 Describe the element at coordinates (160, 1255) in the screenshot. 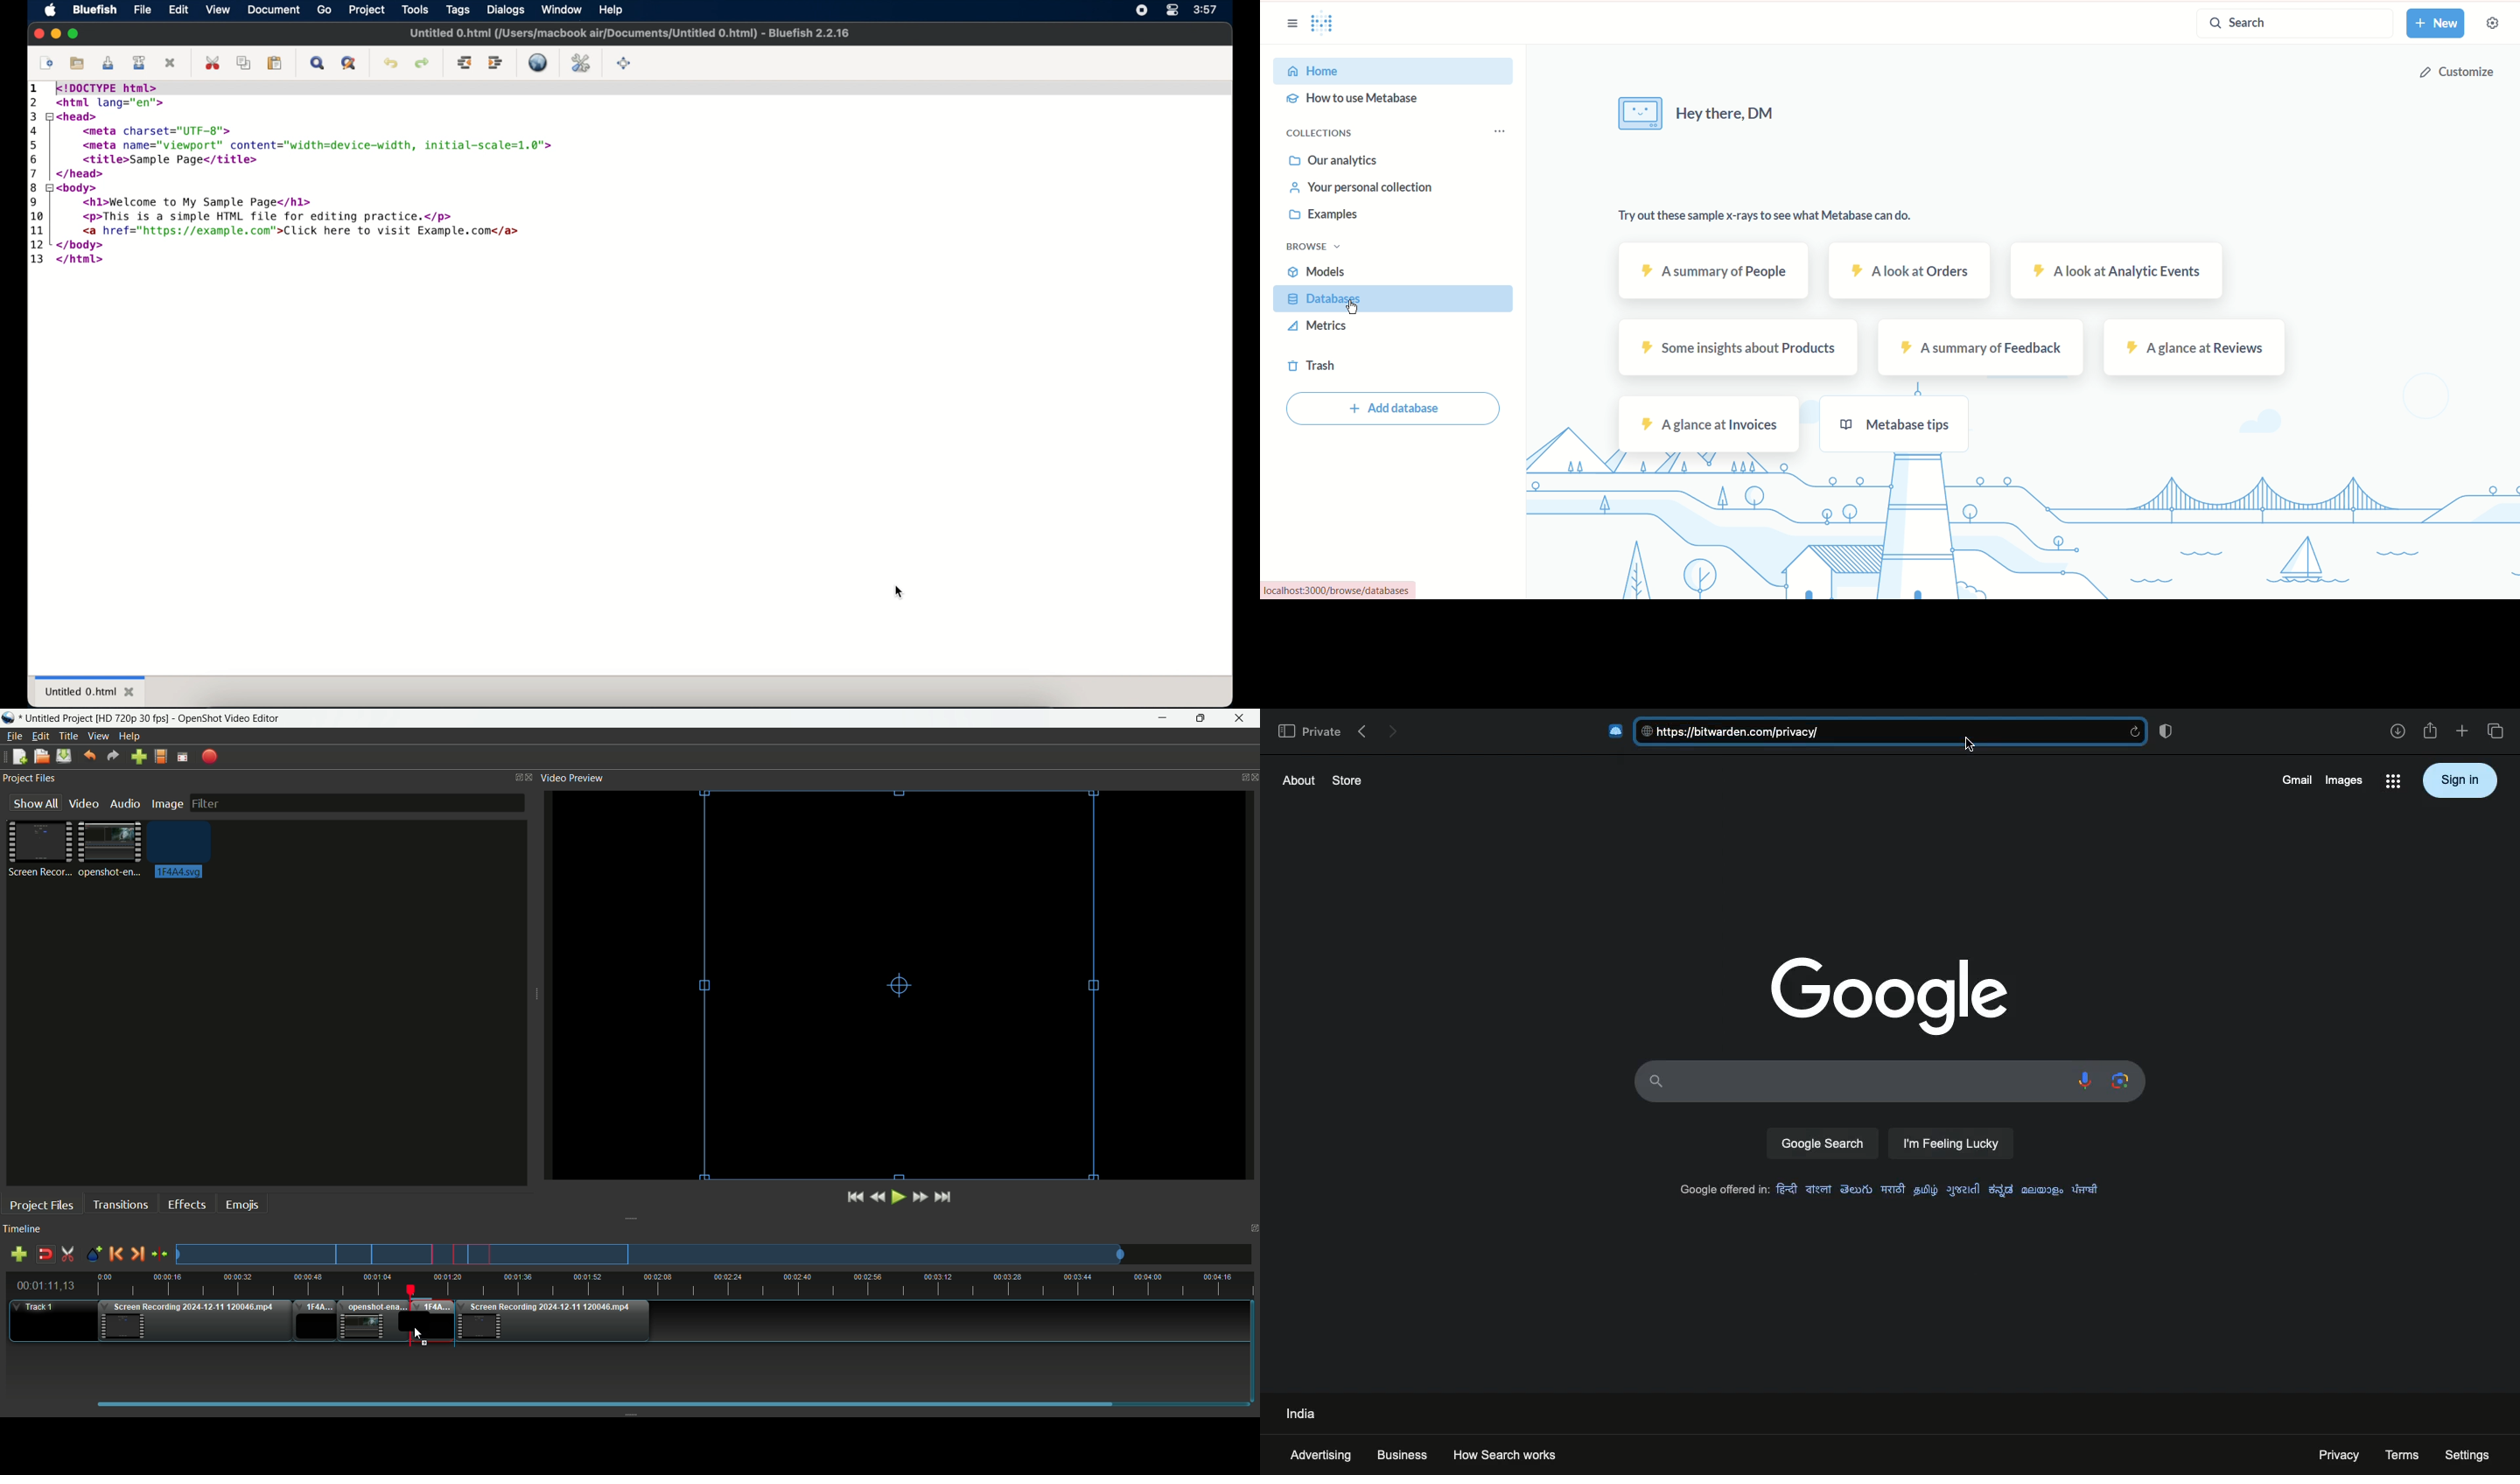

I see `center the timeline on the playhead` at that location.